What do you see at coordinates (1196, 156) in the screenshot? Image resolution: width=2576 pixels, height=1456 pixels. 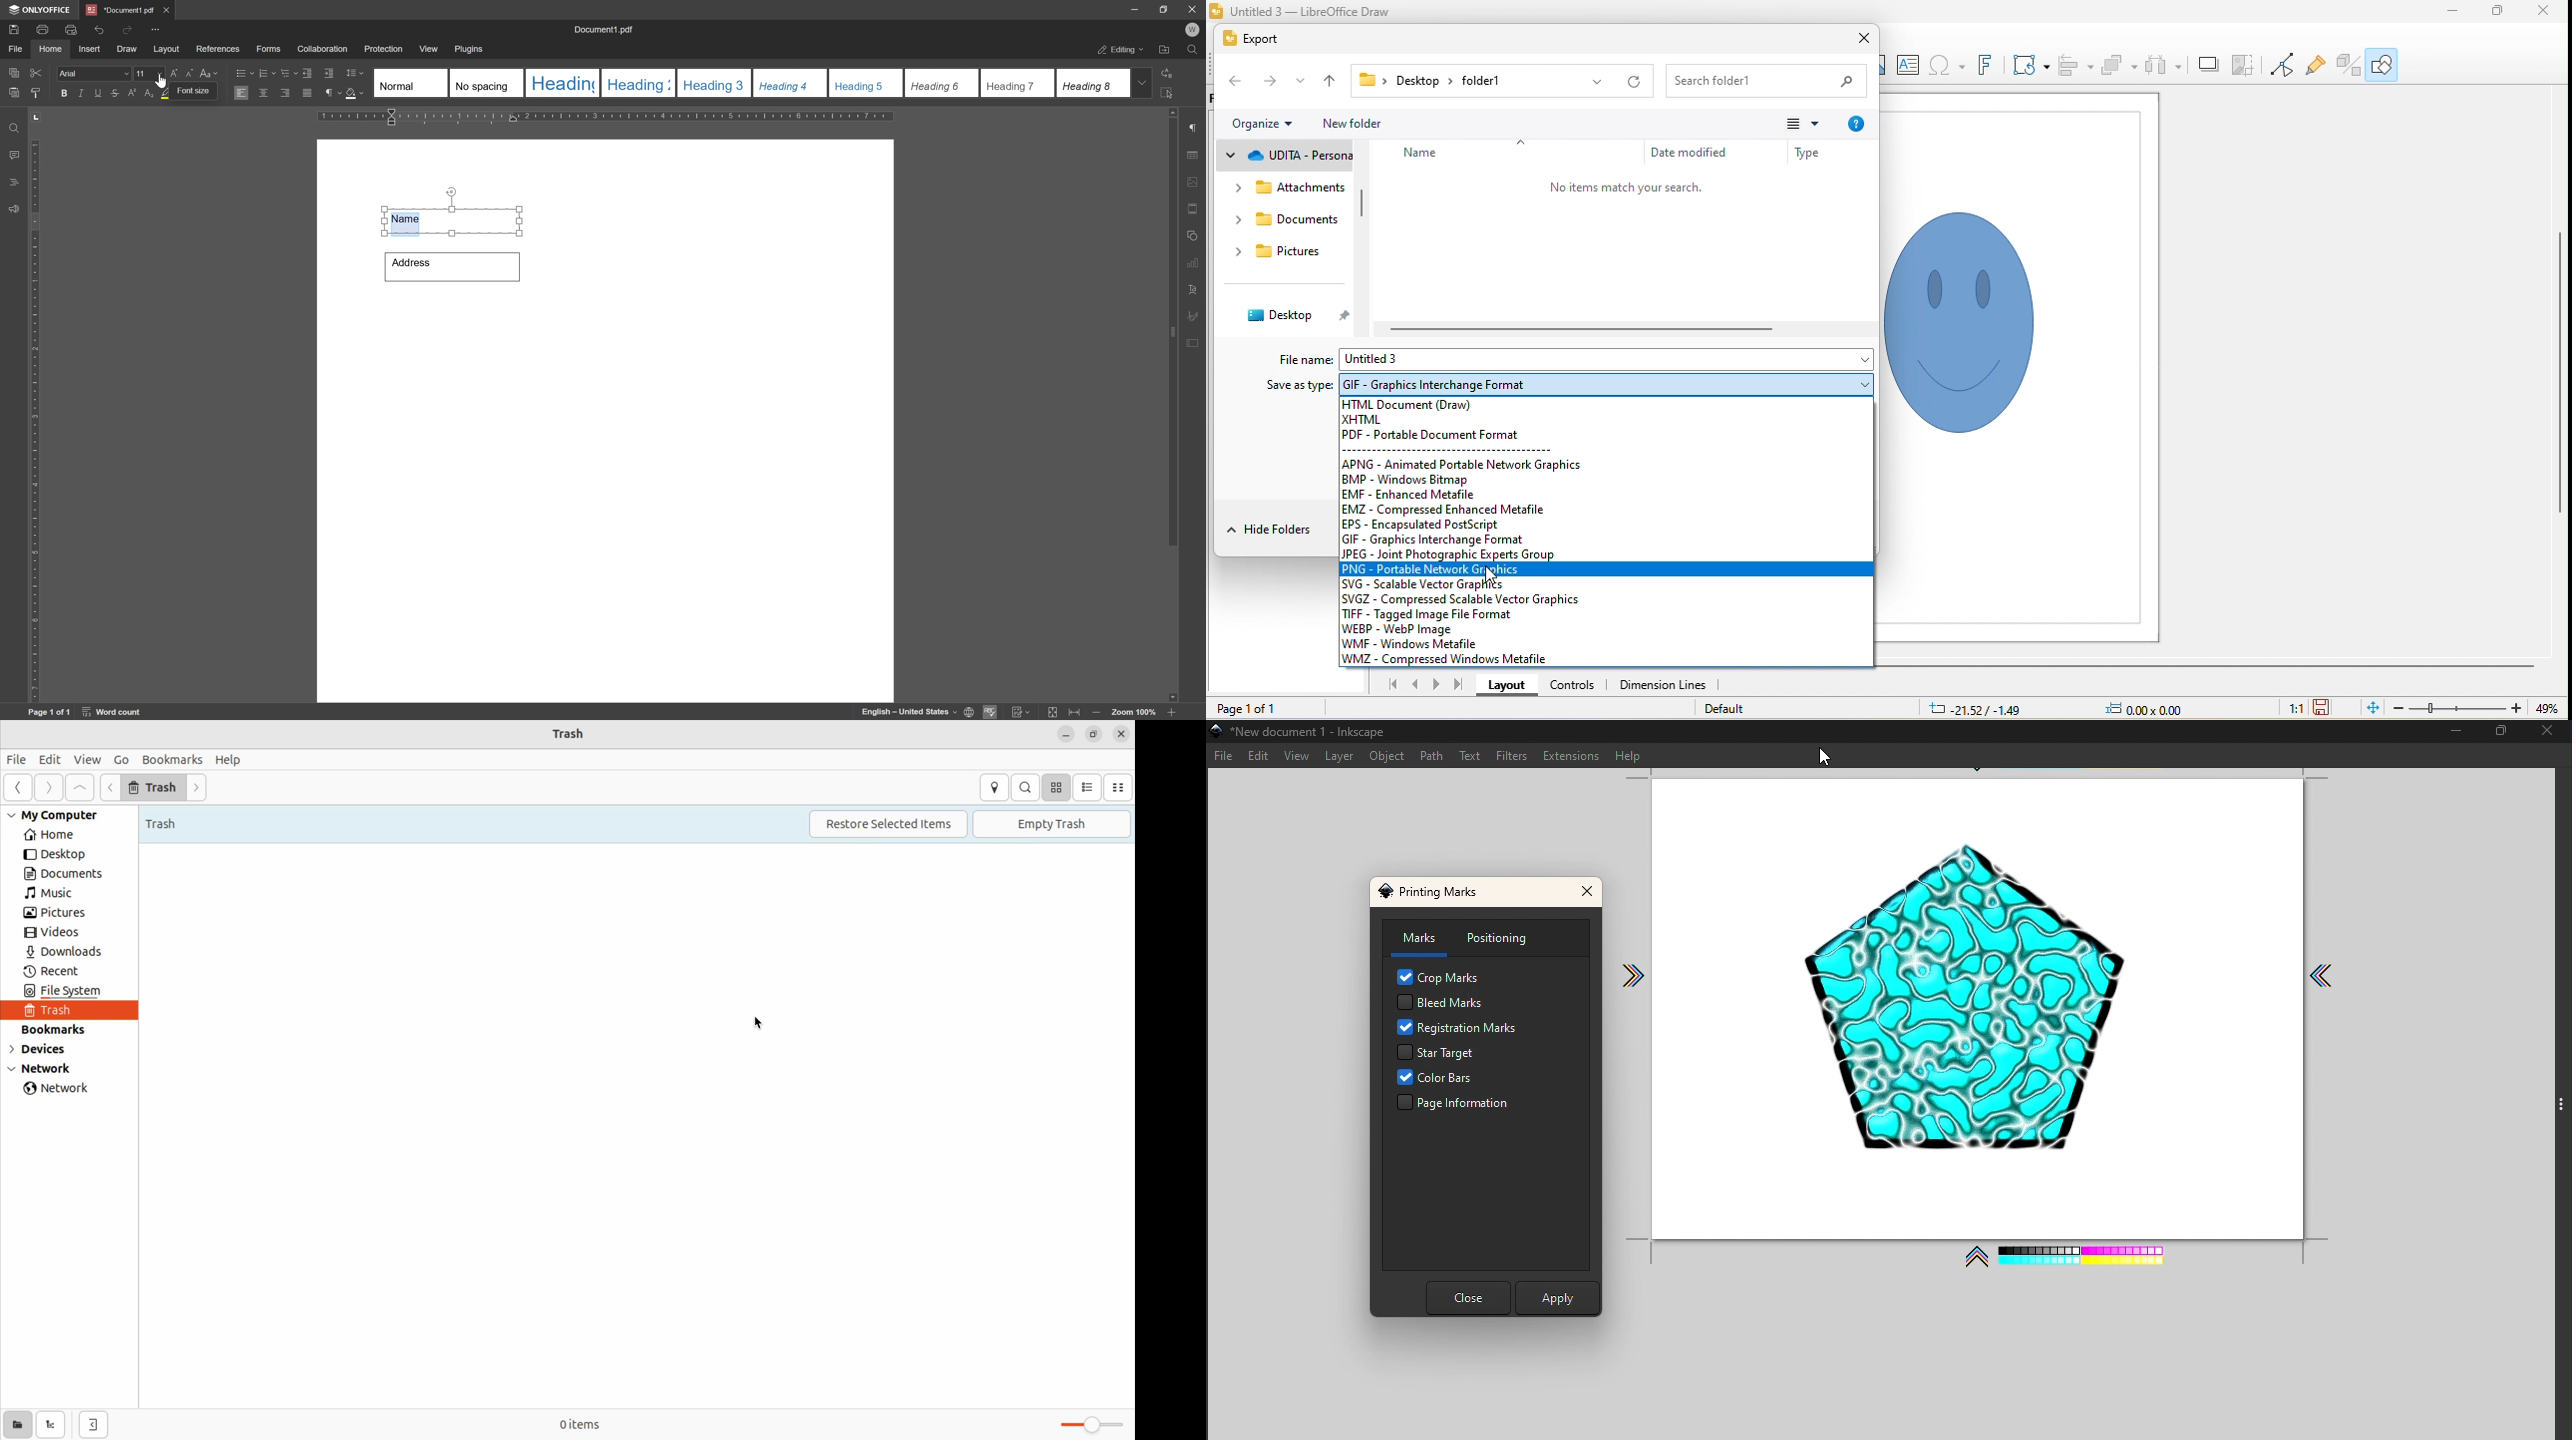 I see `table settings` at bounding box center [1196, 156].